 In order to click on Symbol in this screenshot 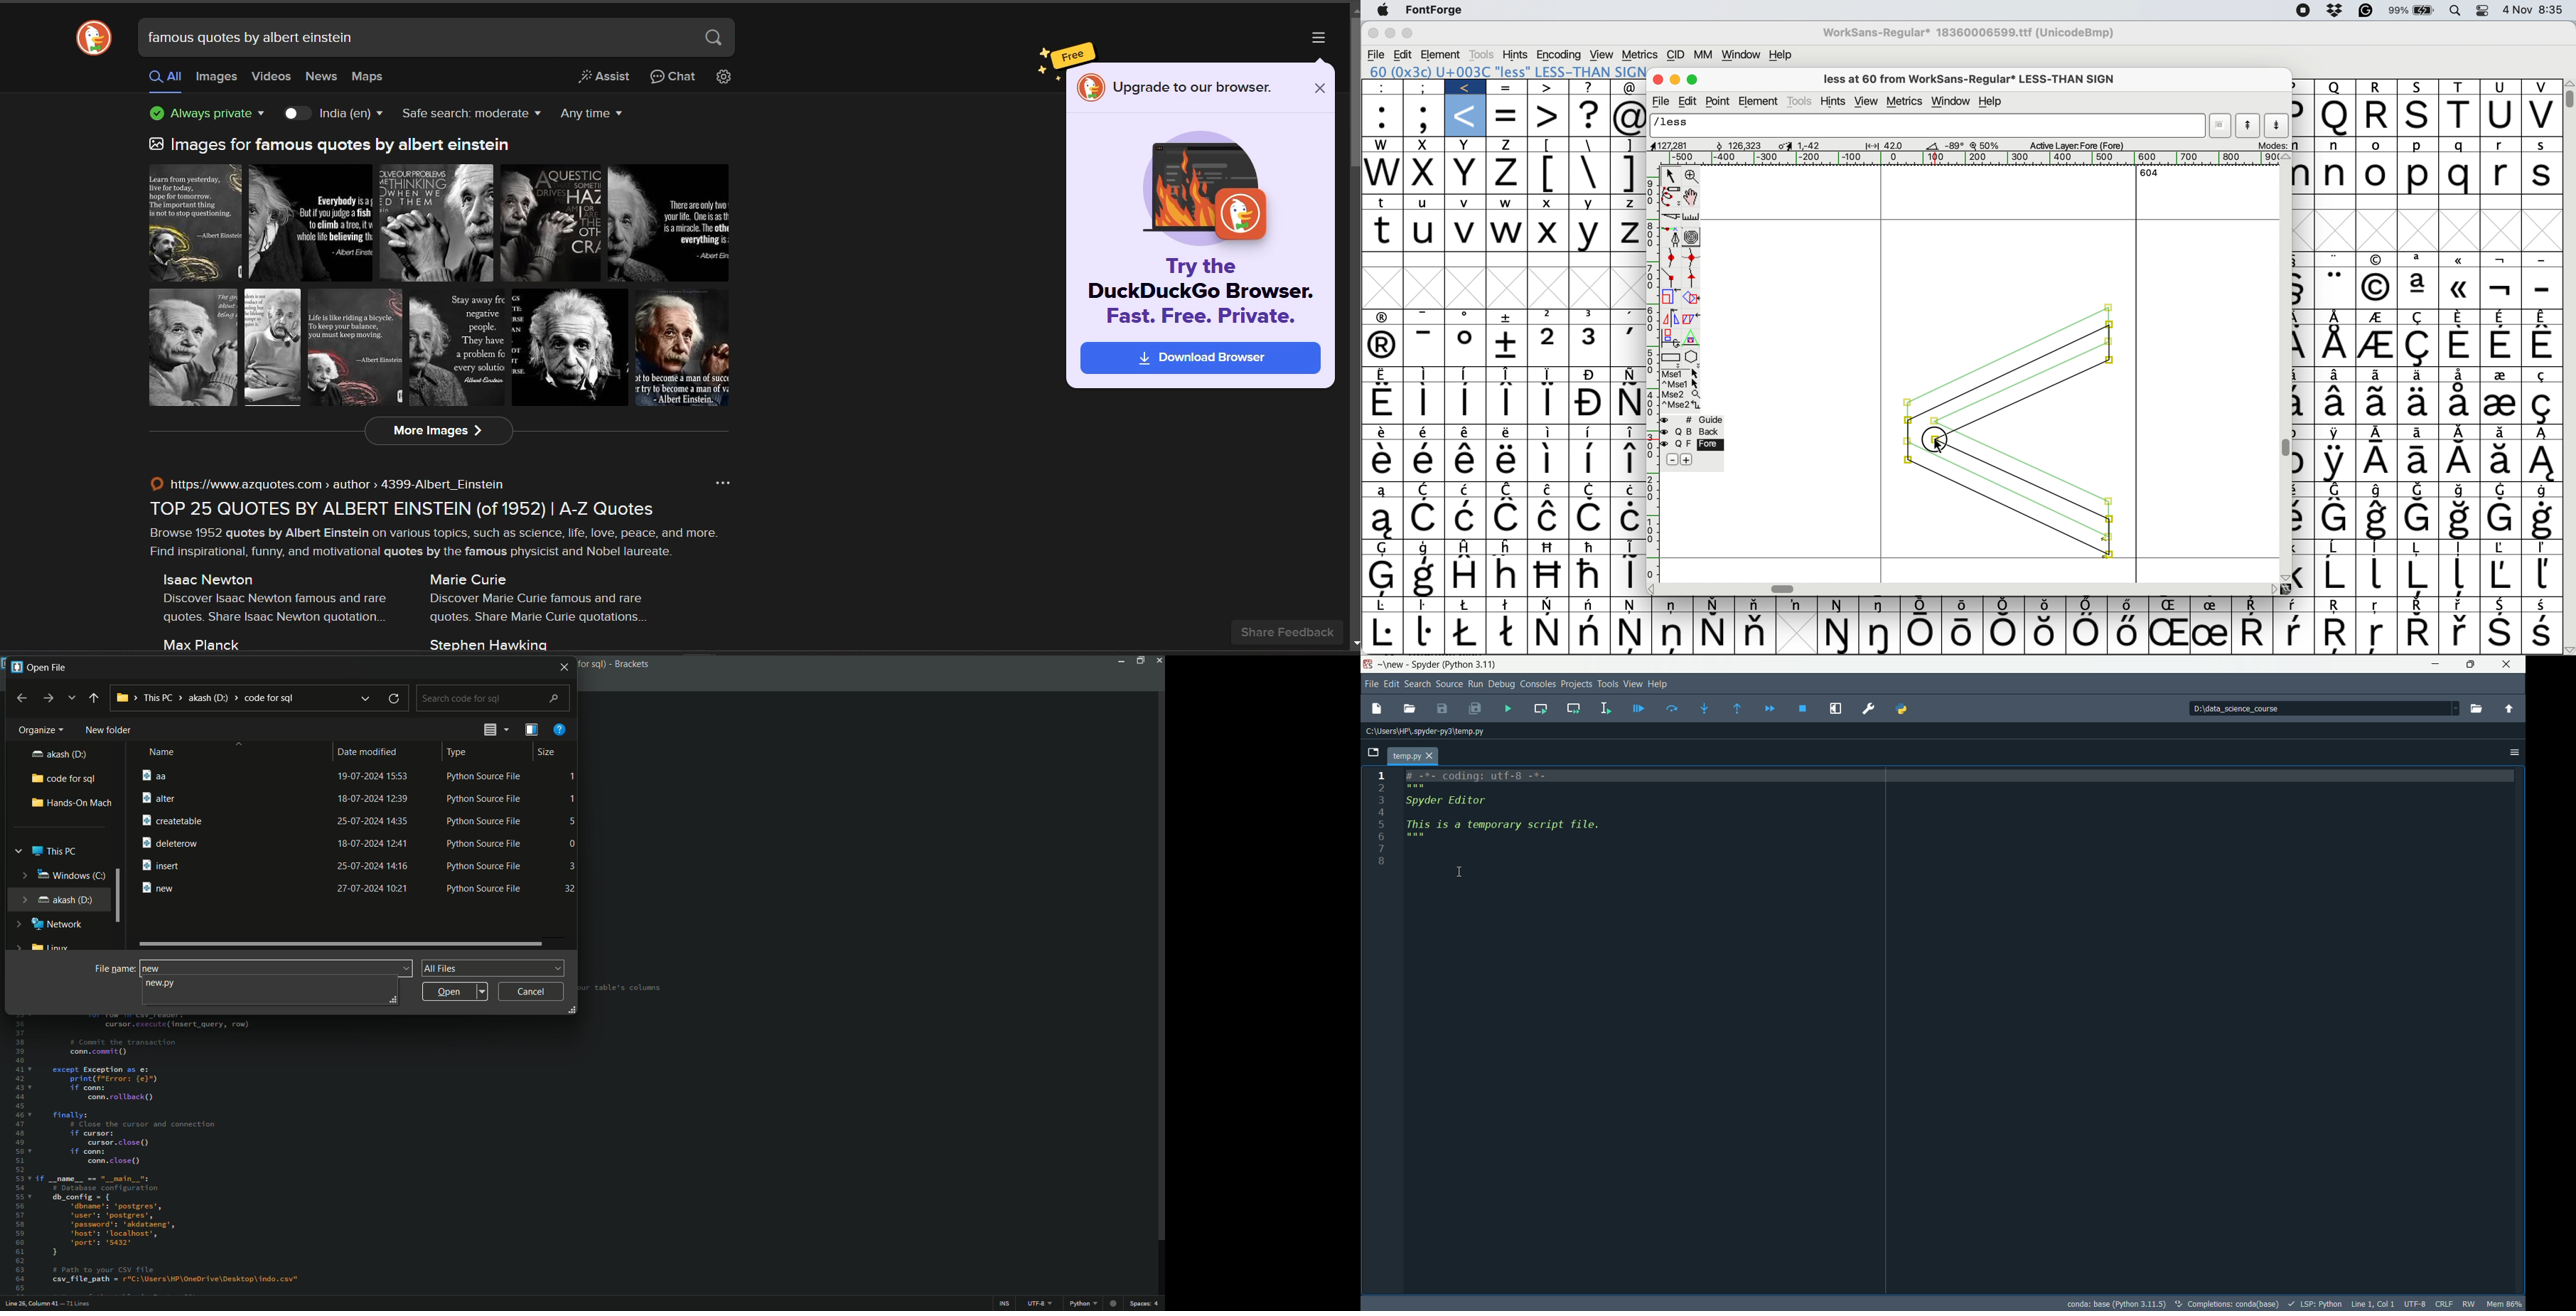, I will do `click(1548, 606)`.